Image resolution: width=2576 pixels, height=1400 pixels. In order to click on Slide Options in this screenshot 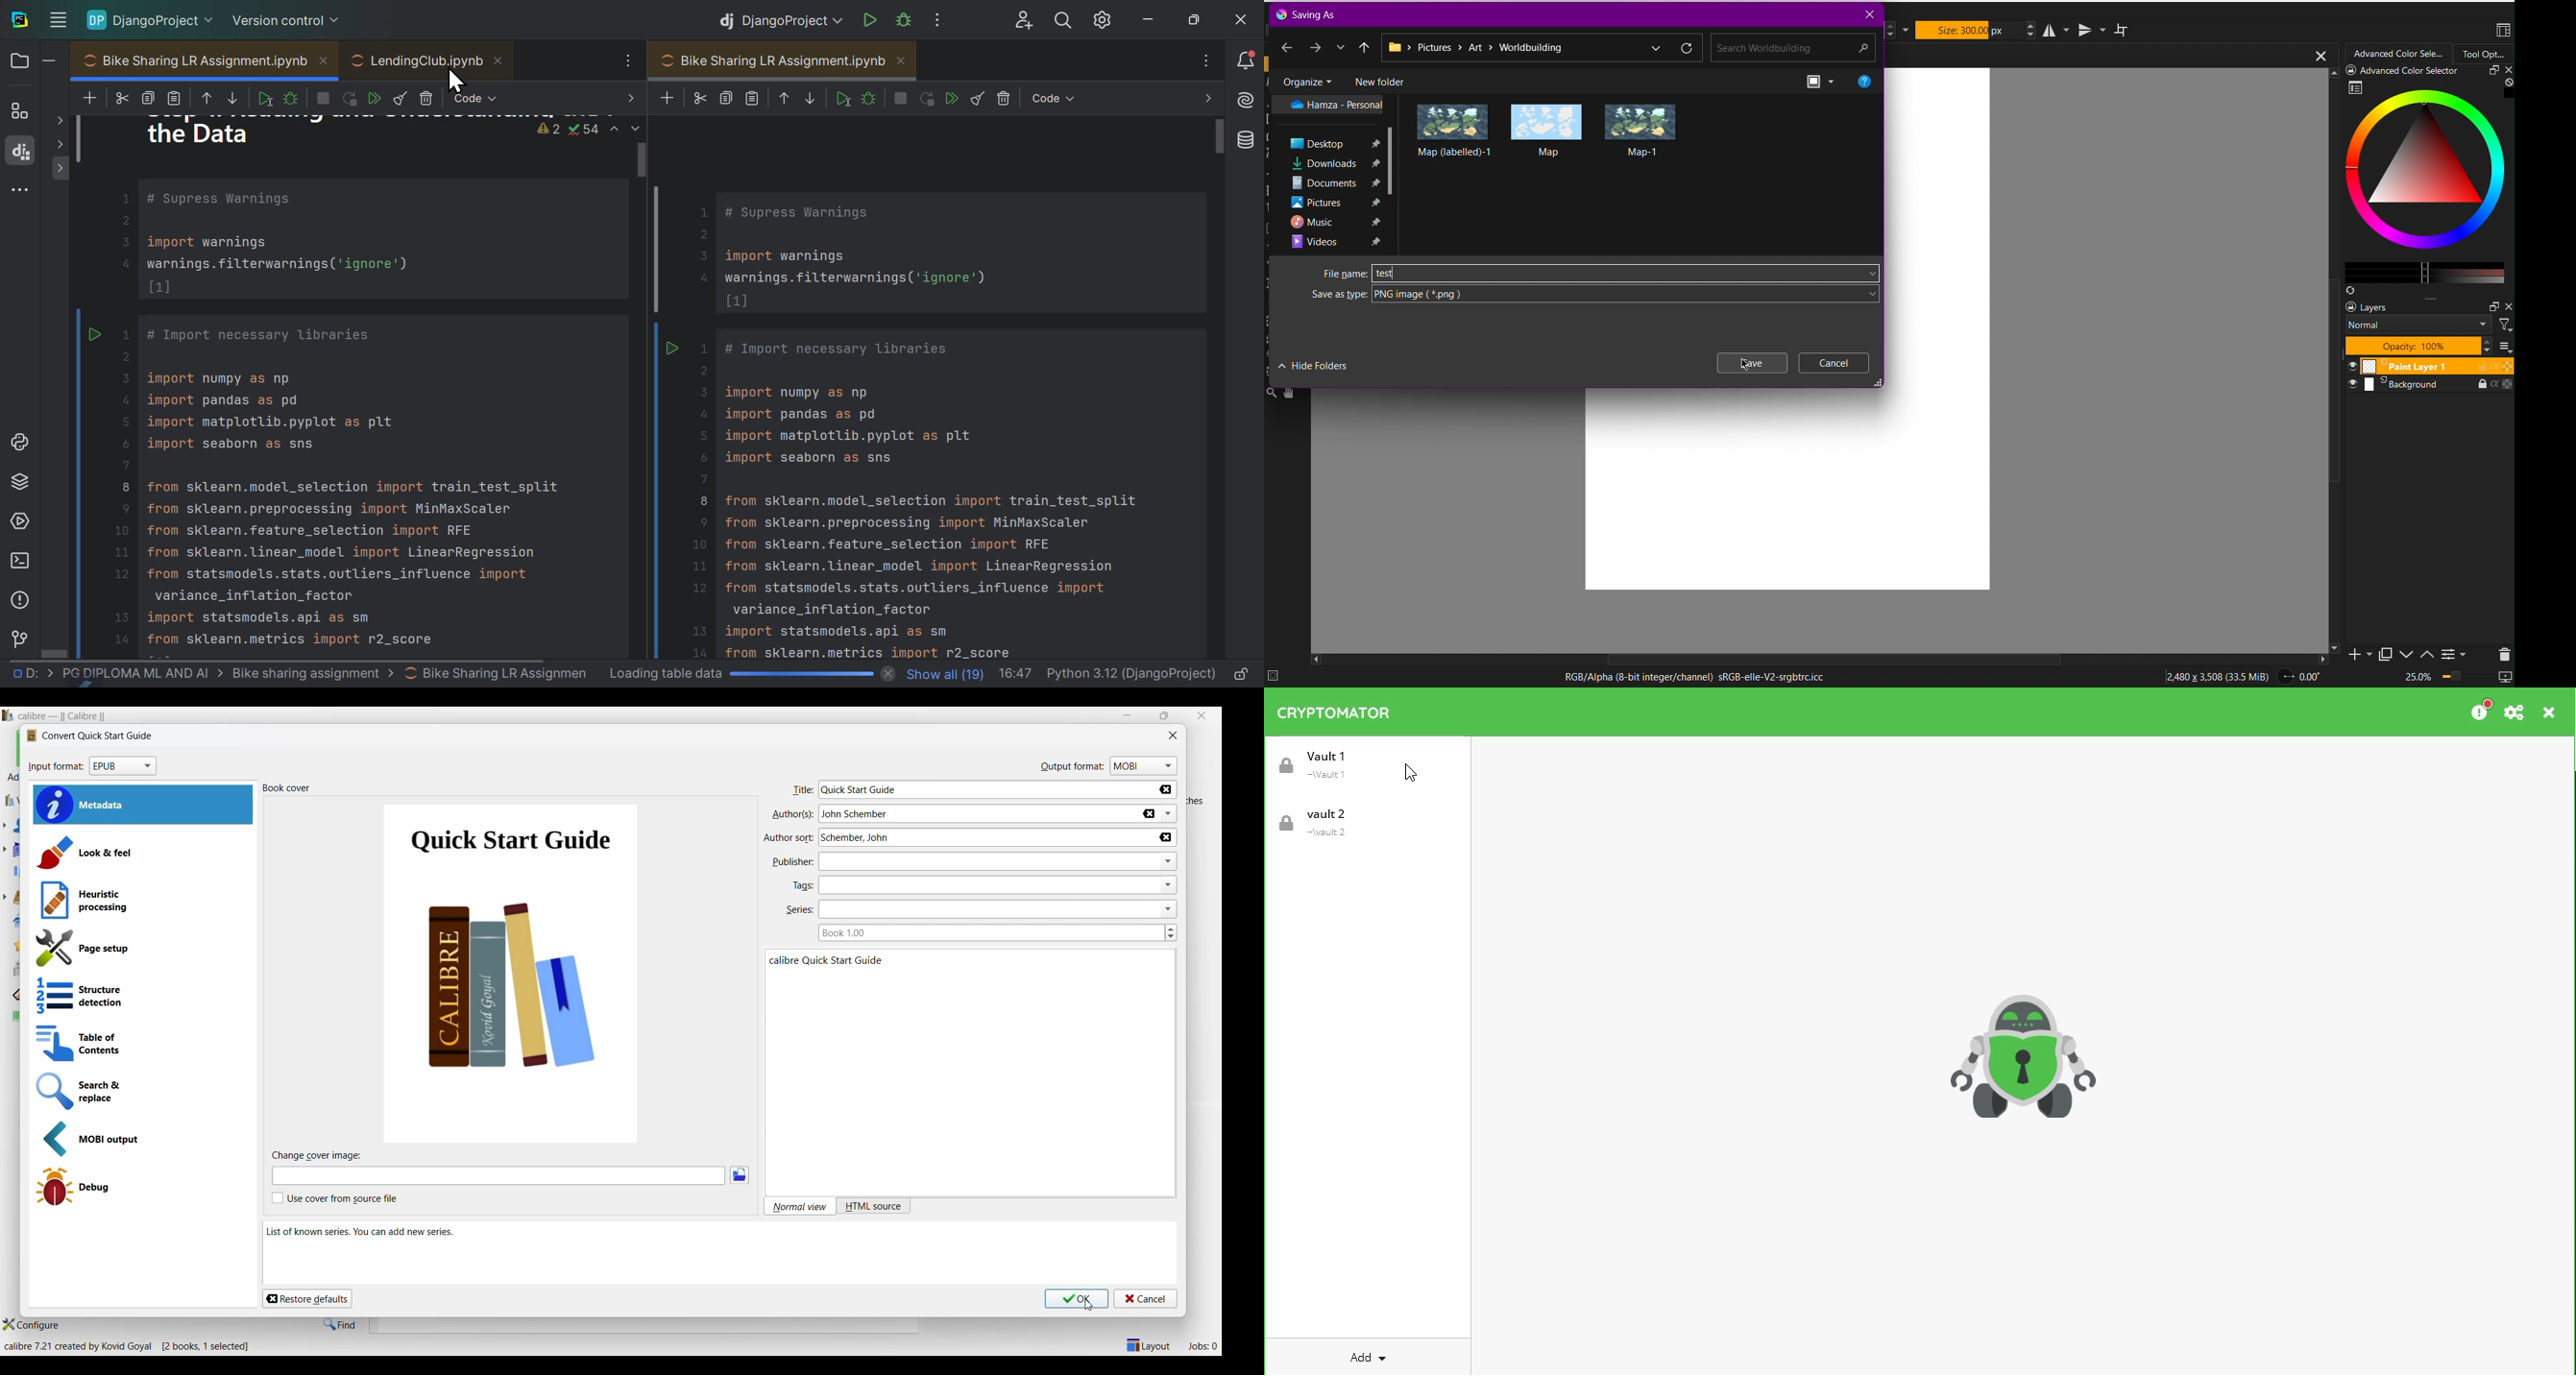, I will do `click(2410, 654)`.